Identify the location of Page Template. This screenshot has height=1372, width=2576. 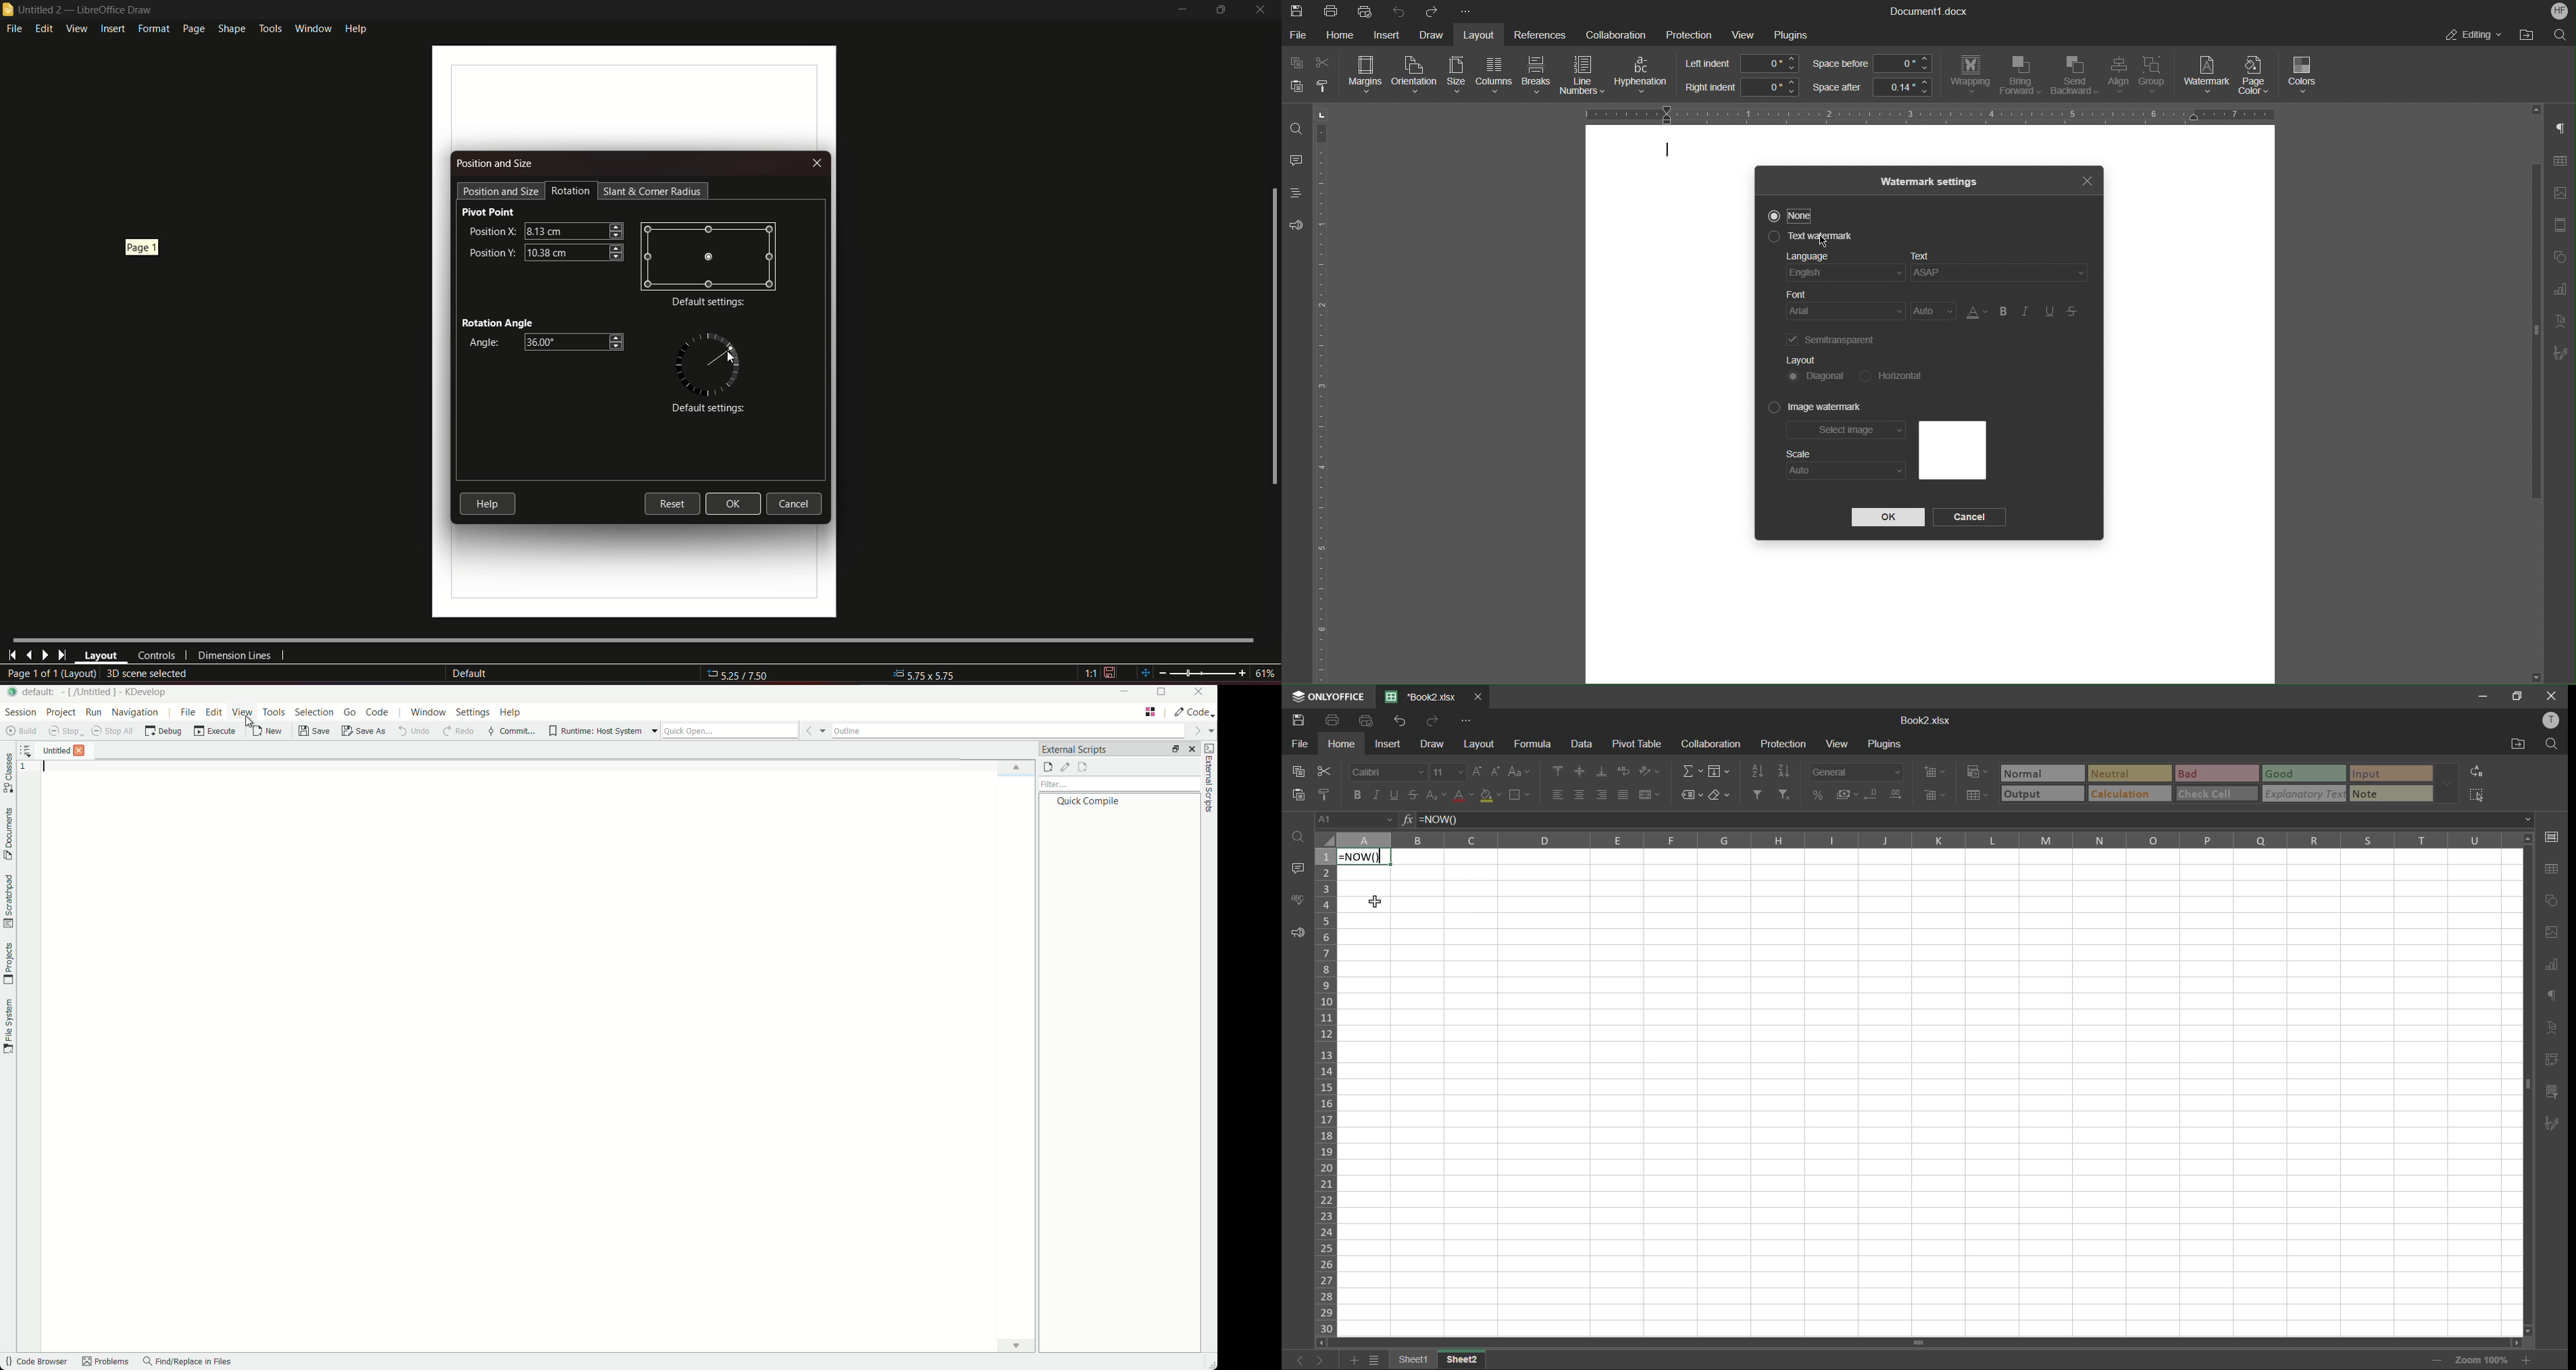
(2559, 226).